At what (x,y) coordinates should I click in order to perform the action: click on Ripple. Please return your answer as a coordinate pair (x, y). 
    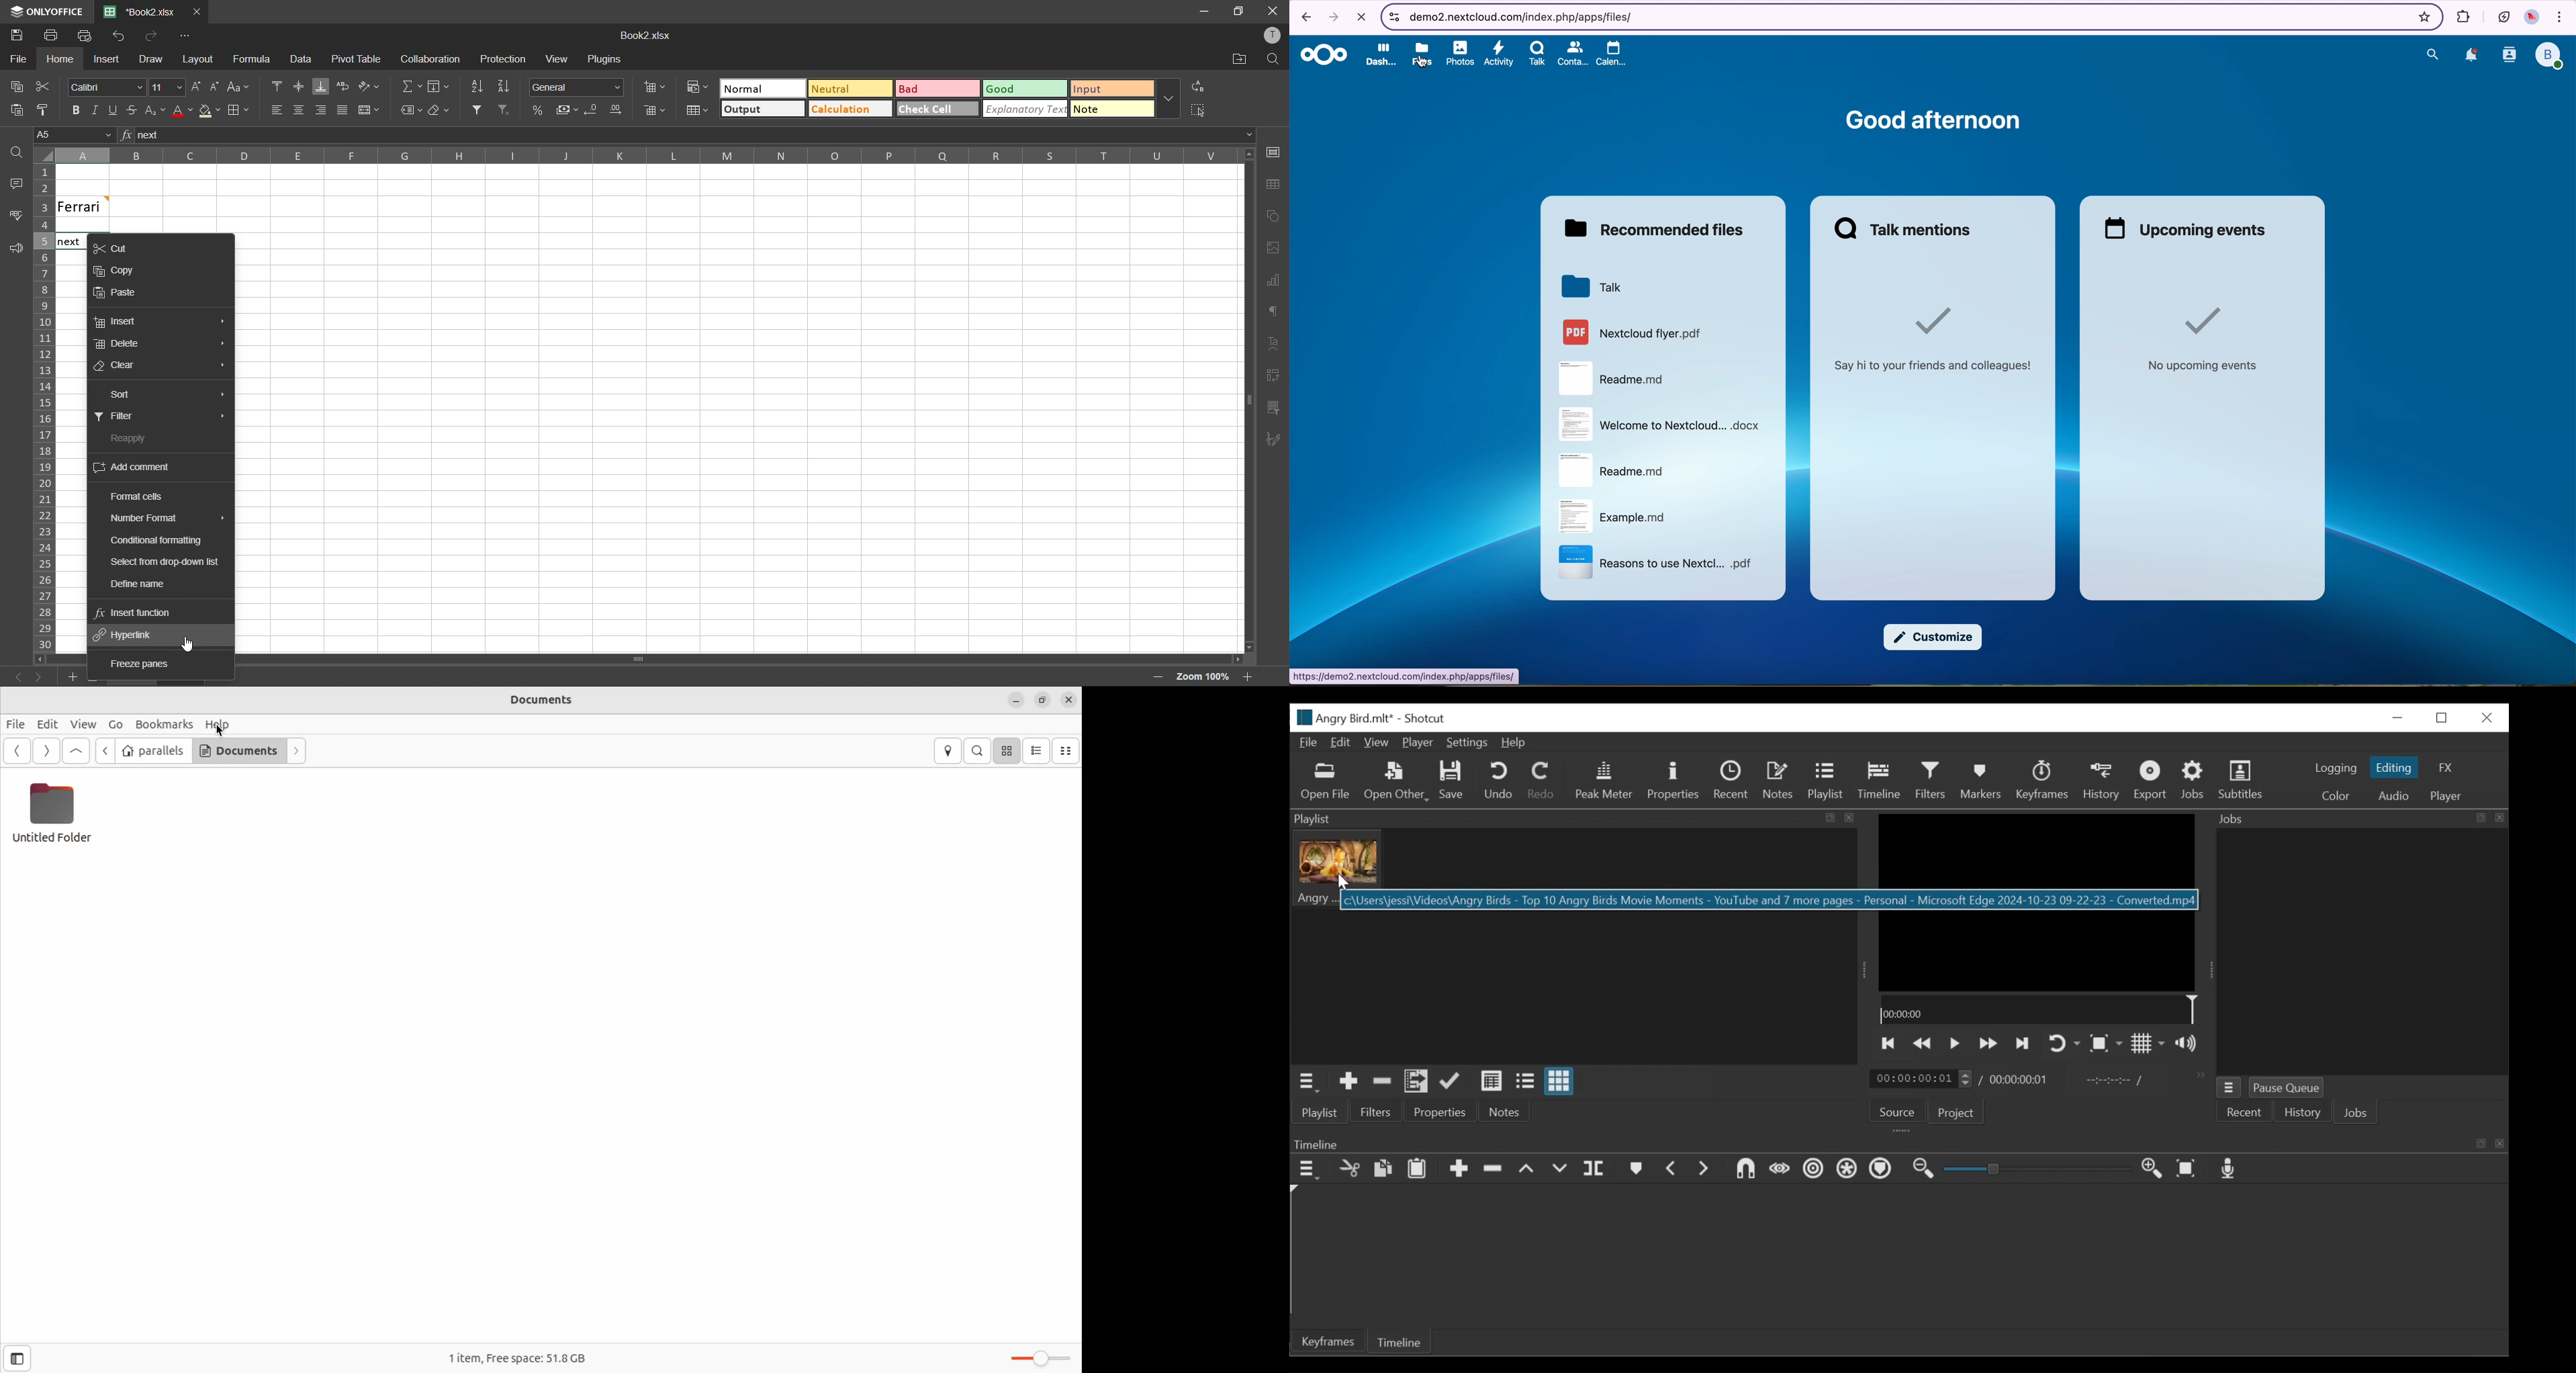
    Looking at the image, I should click on (1814, 1170).